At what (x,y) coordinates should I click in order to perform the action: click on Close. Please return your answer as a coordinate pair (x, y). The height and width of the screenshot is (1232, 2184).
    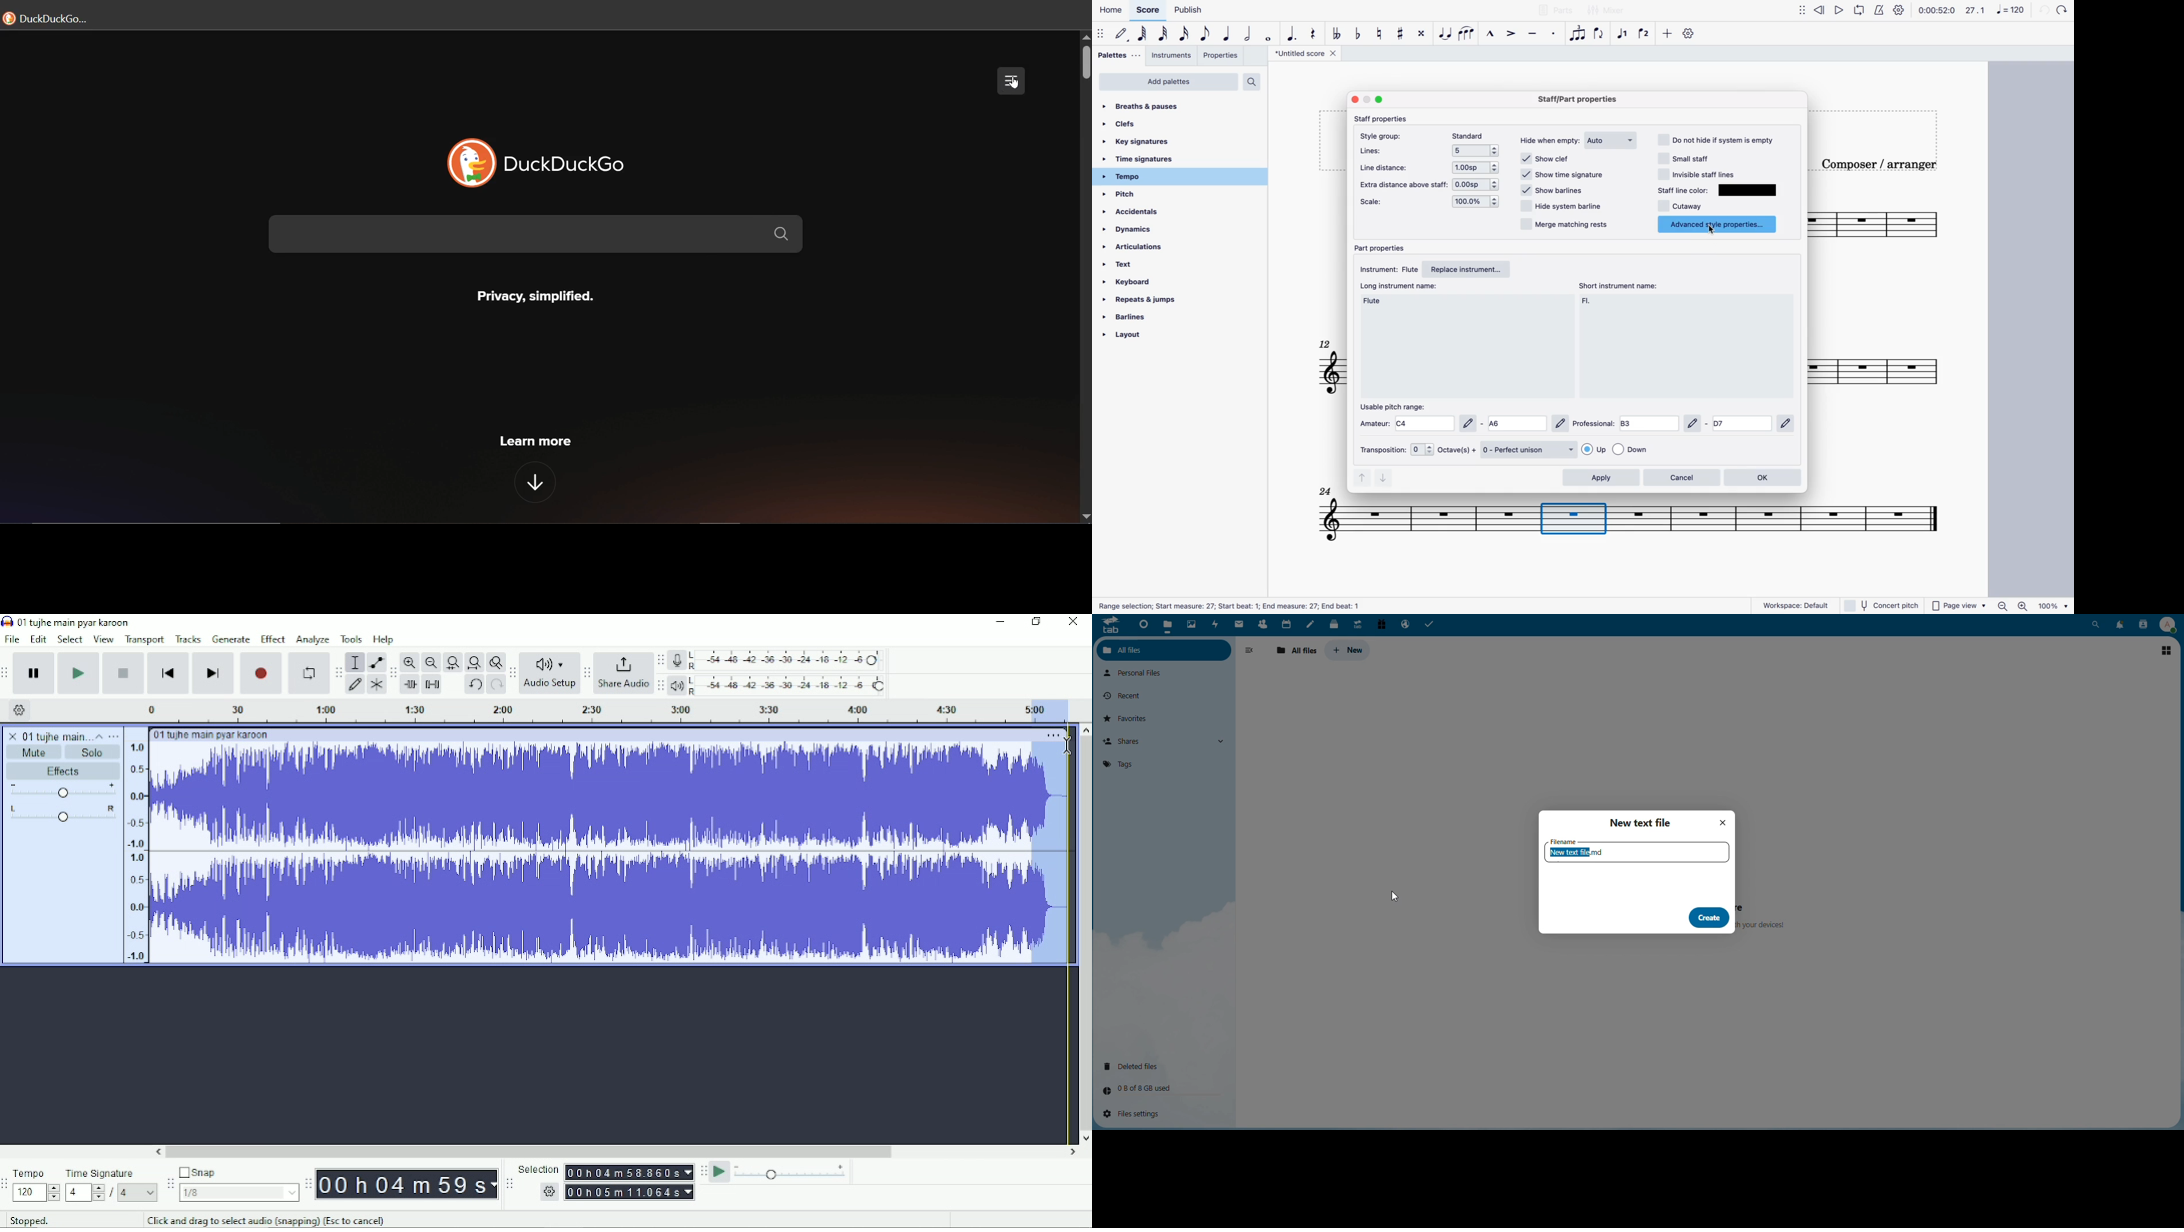
    Looking at the image, I should click on (1724, 823).